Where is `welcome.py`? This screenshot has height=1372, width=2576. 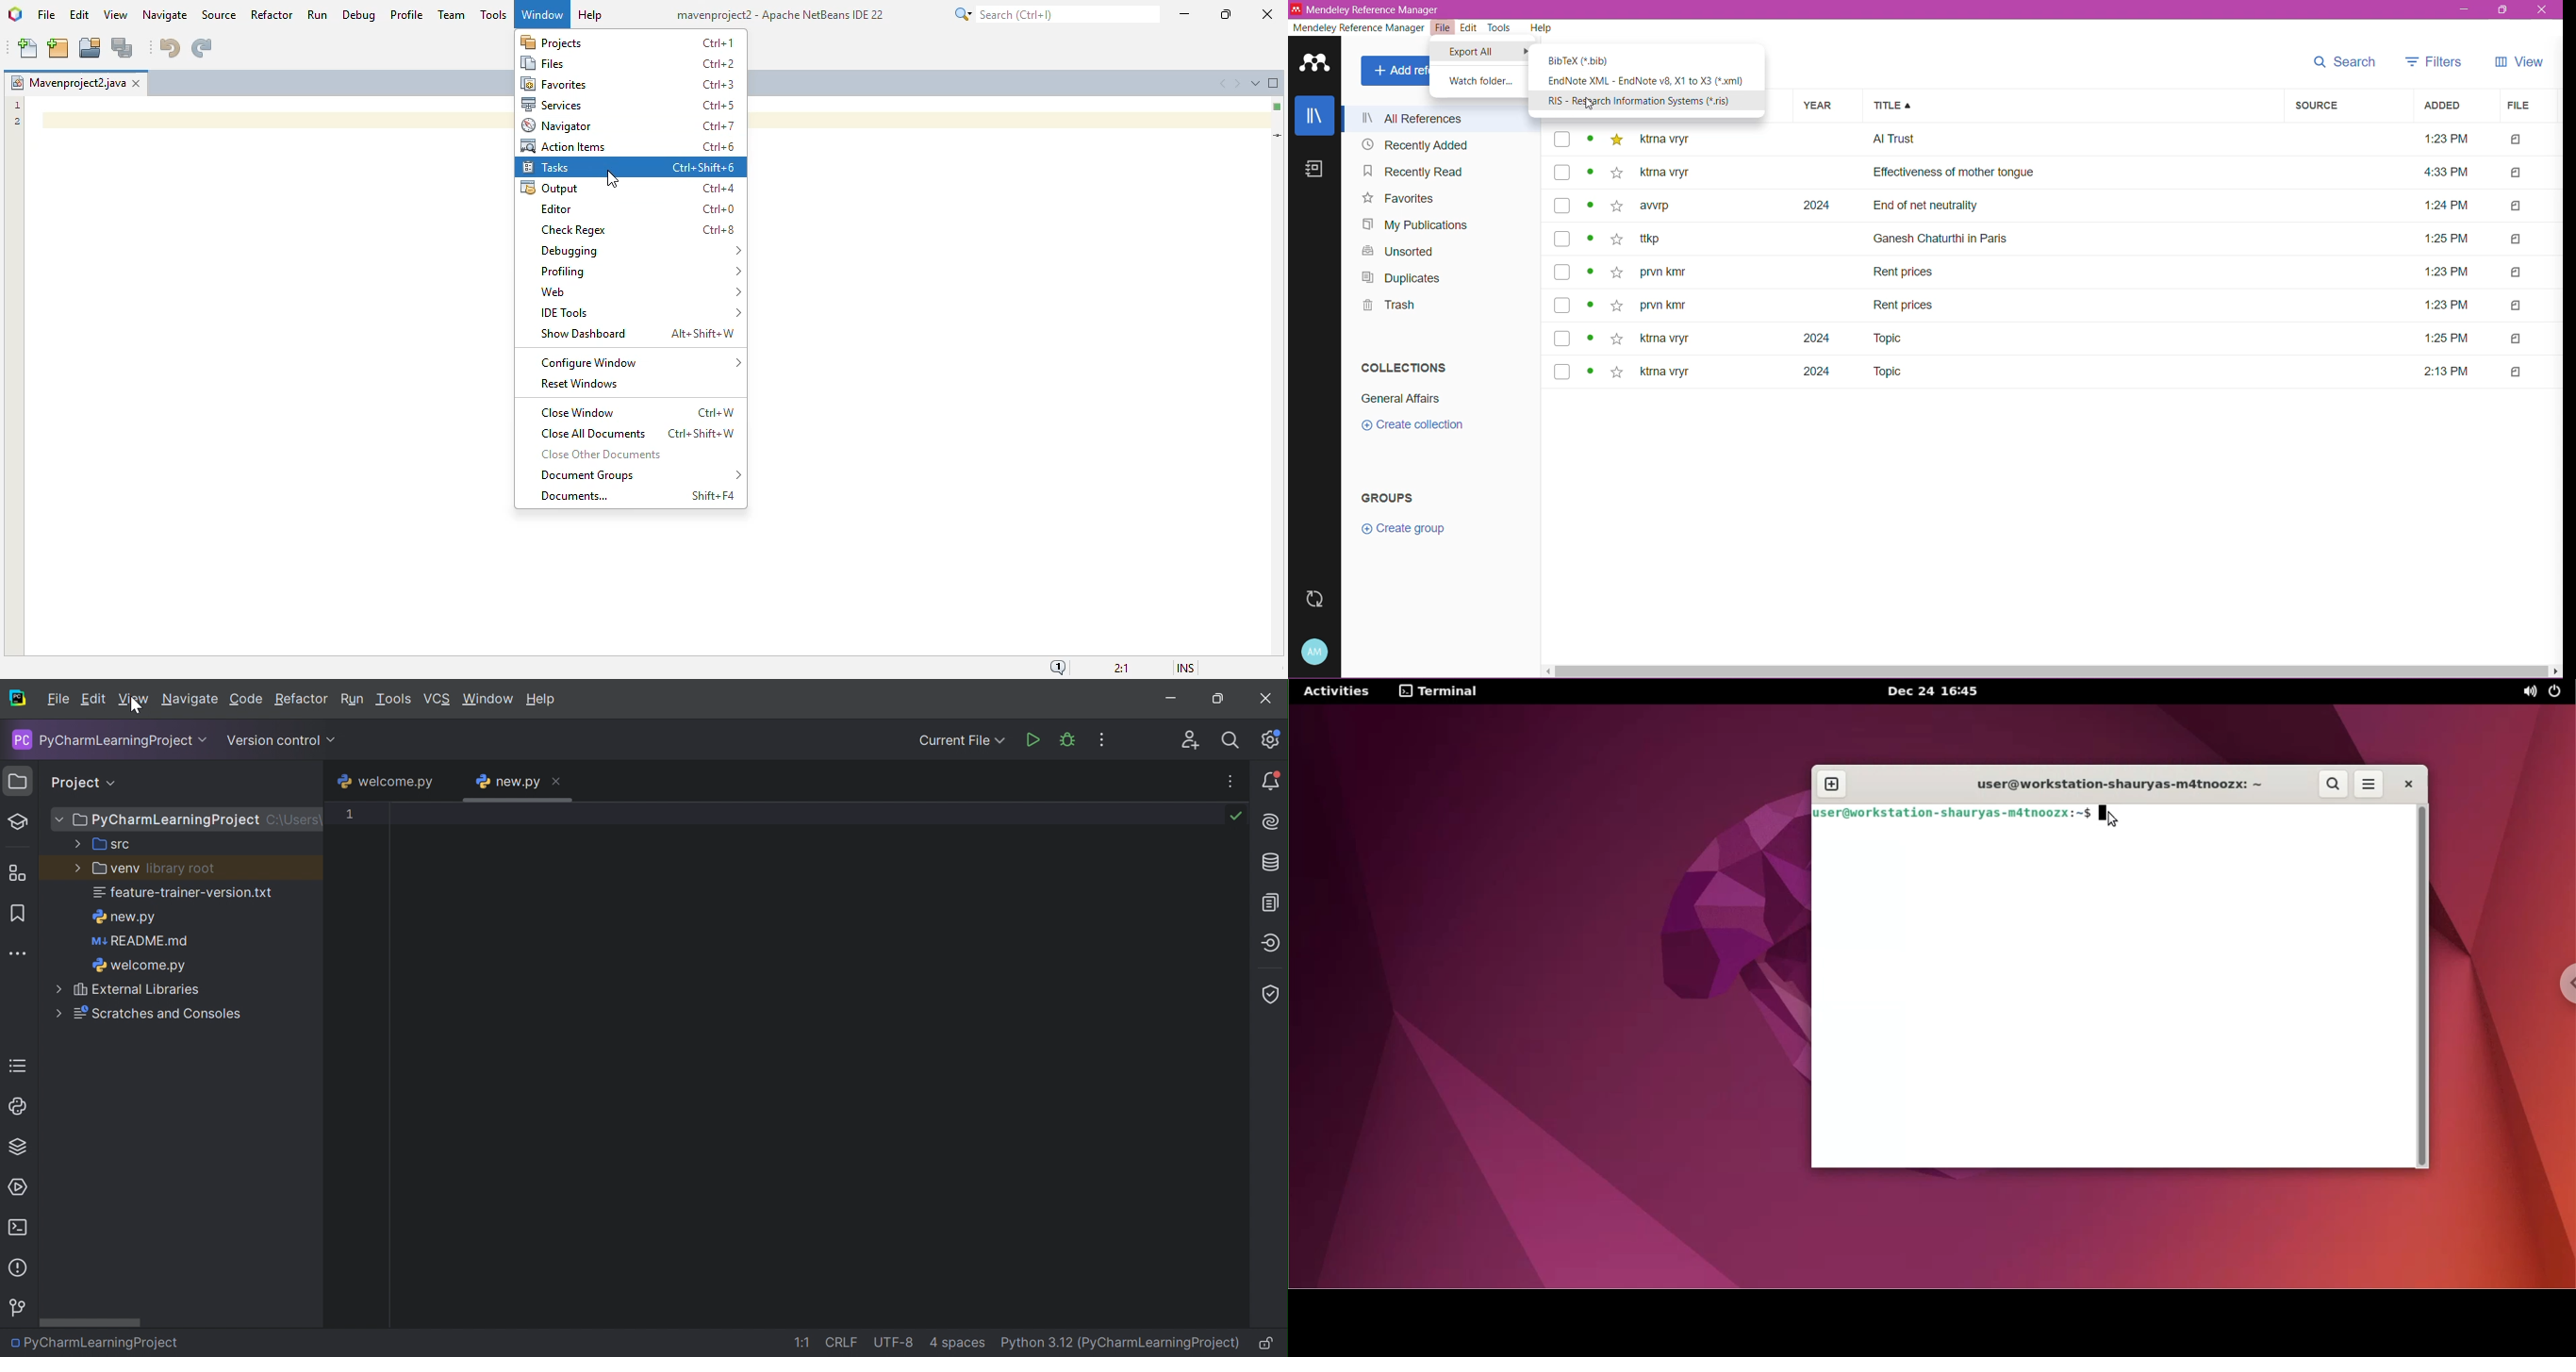 welcome.py is located at coordinates (384, 781).